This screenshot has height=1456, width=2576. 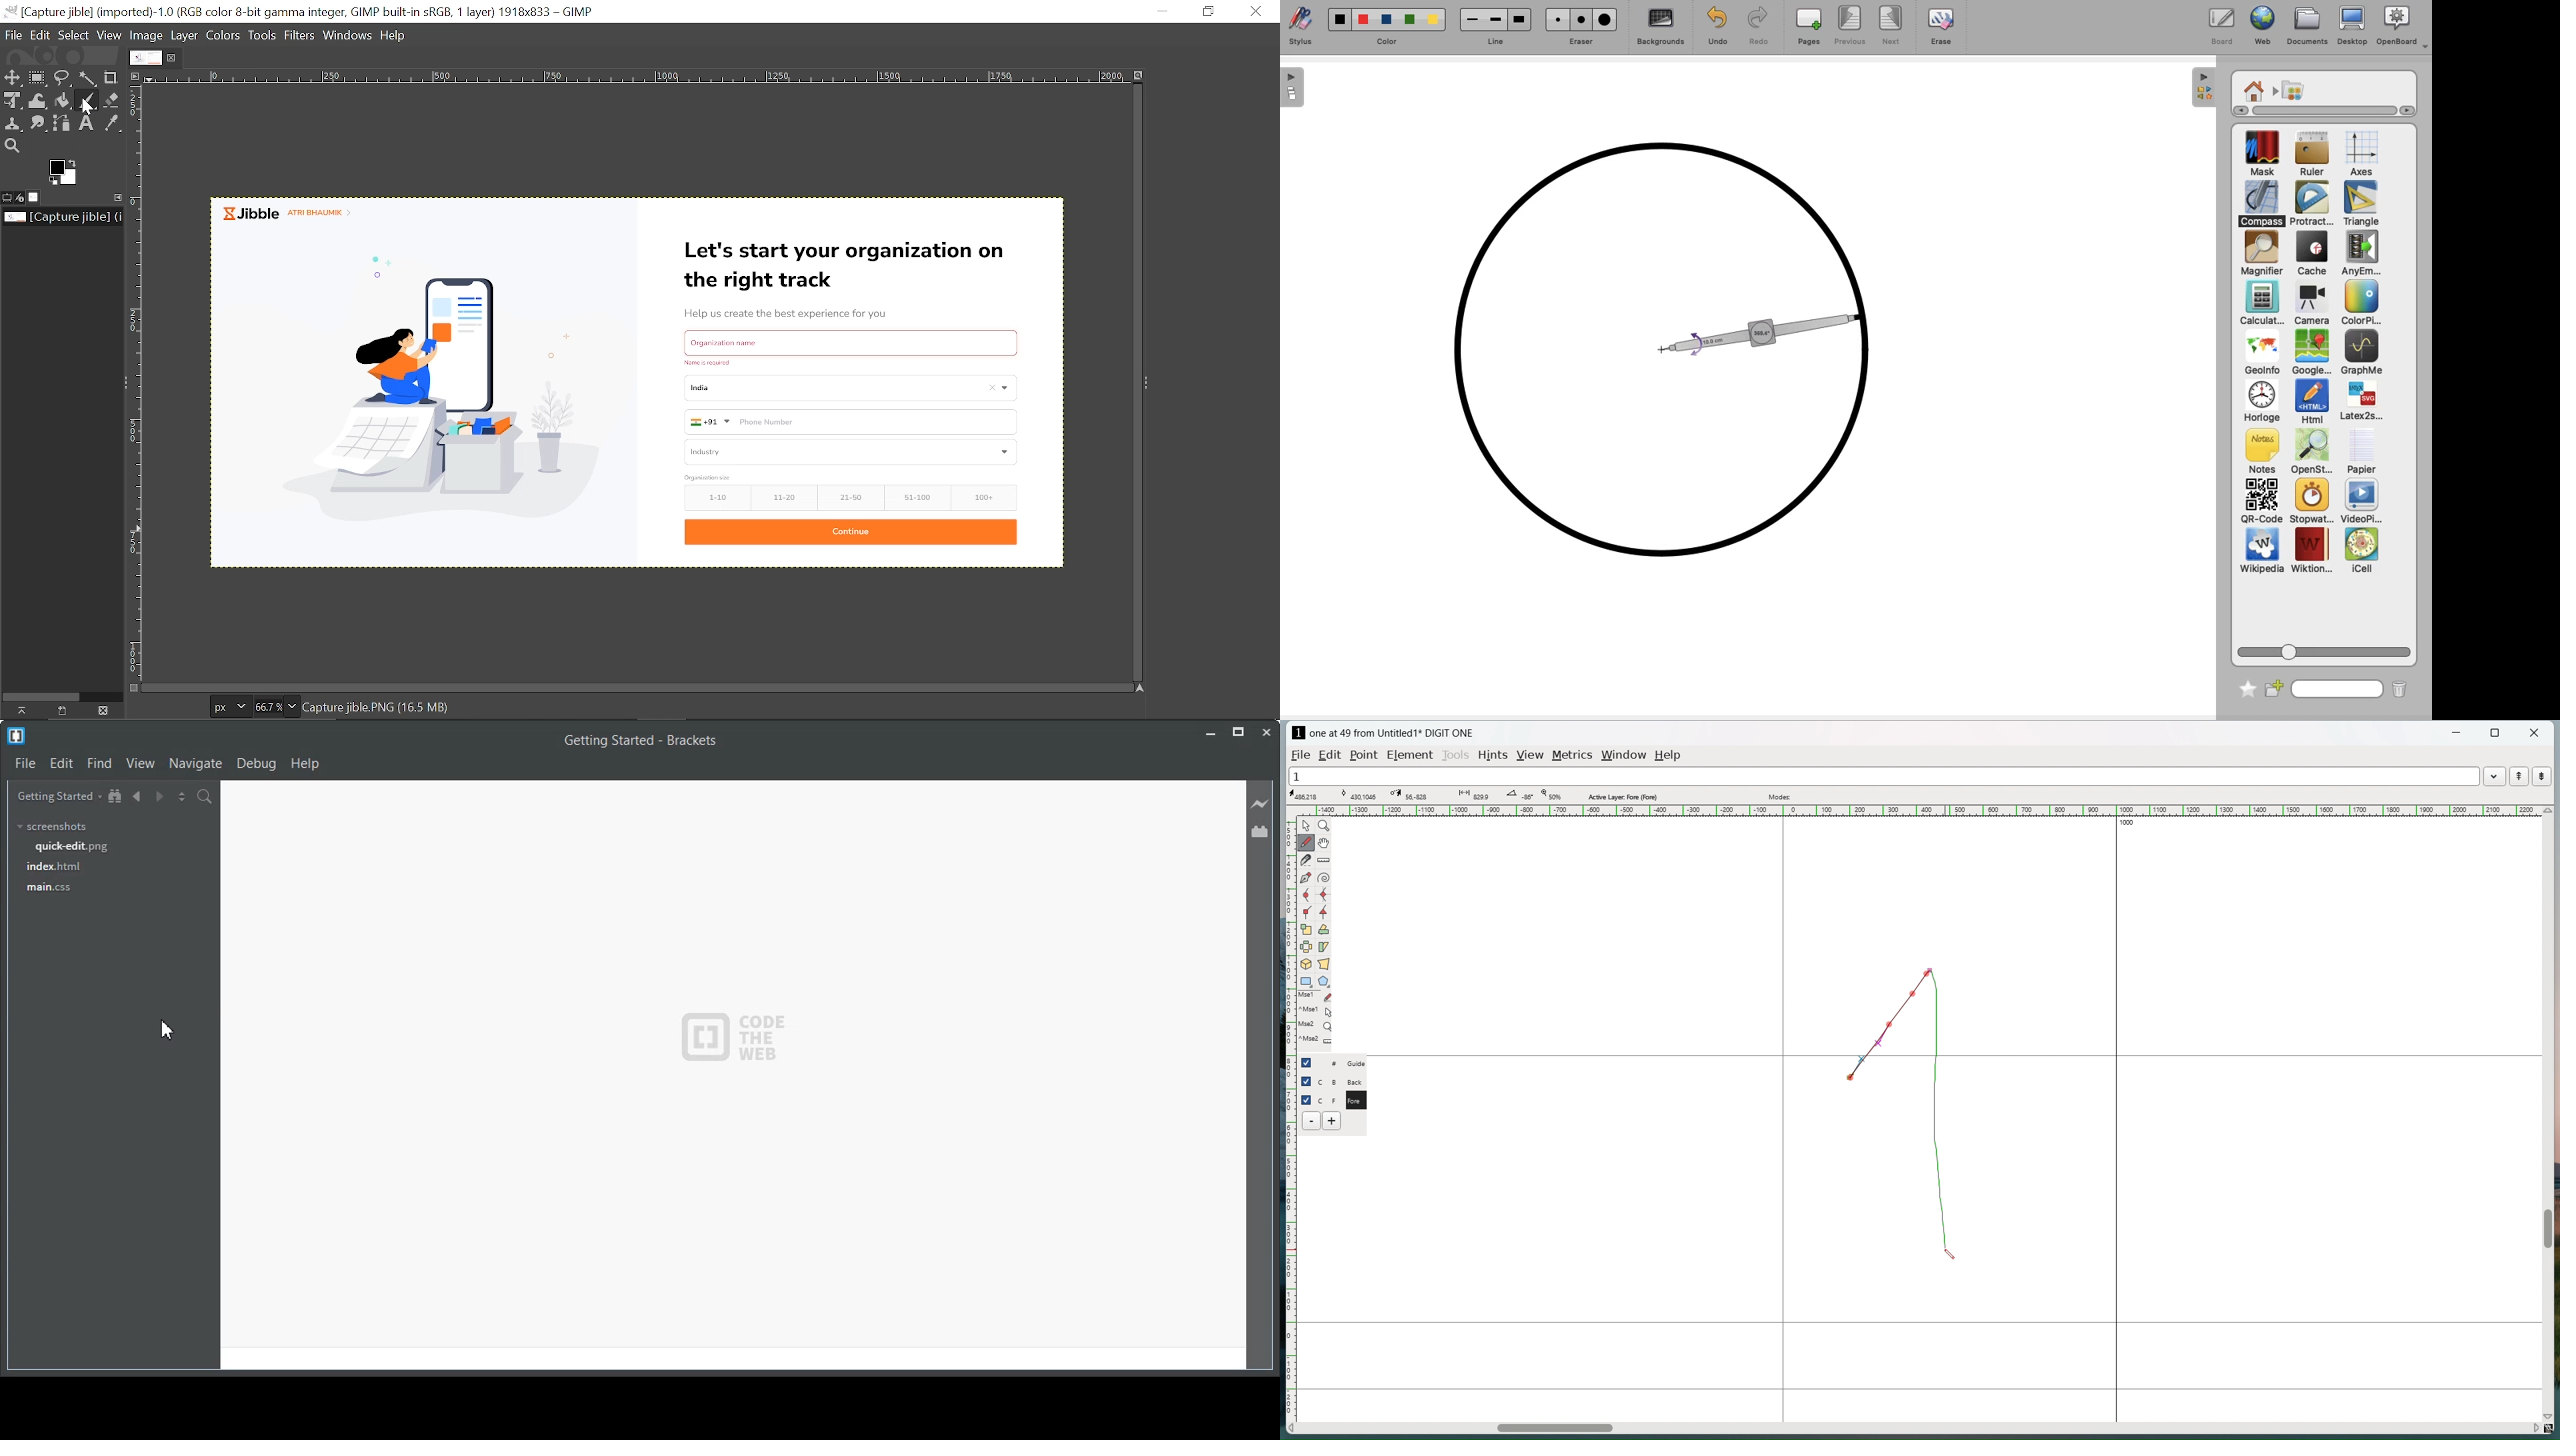 What do you see at coordinates (1324, 878) in the screenshot?
I see `toggle spiral` at bounding box center [1324, 878].